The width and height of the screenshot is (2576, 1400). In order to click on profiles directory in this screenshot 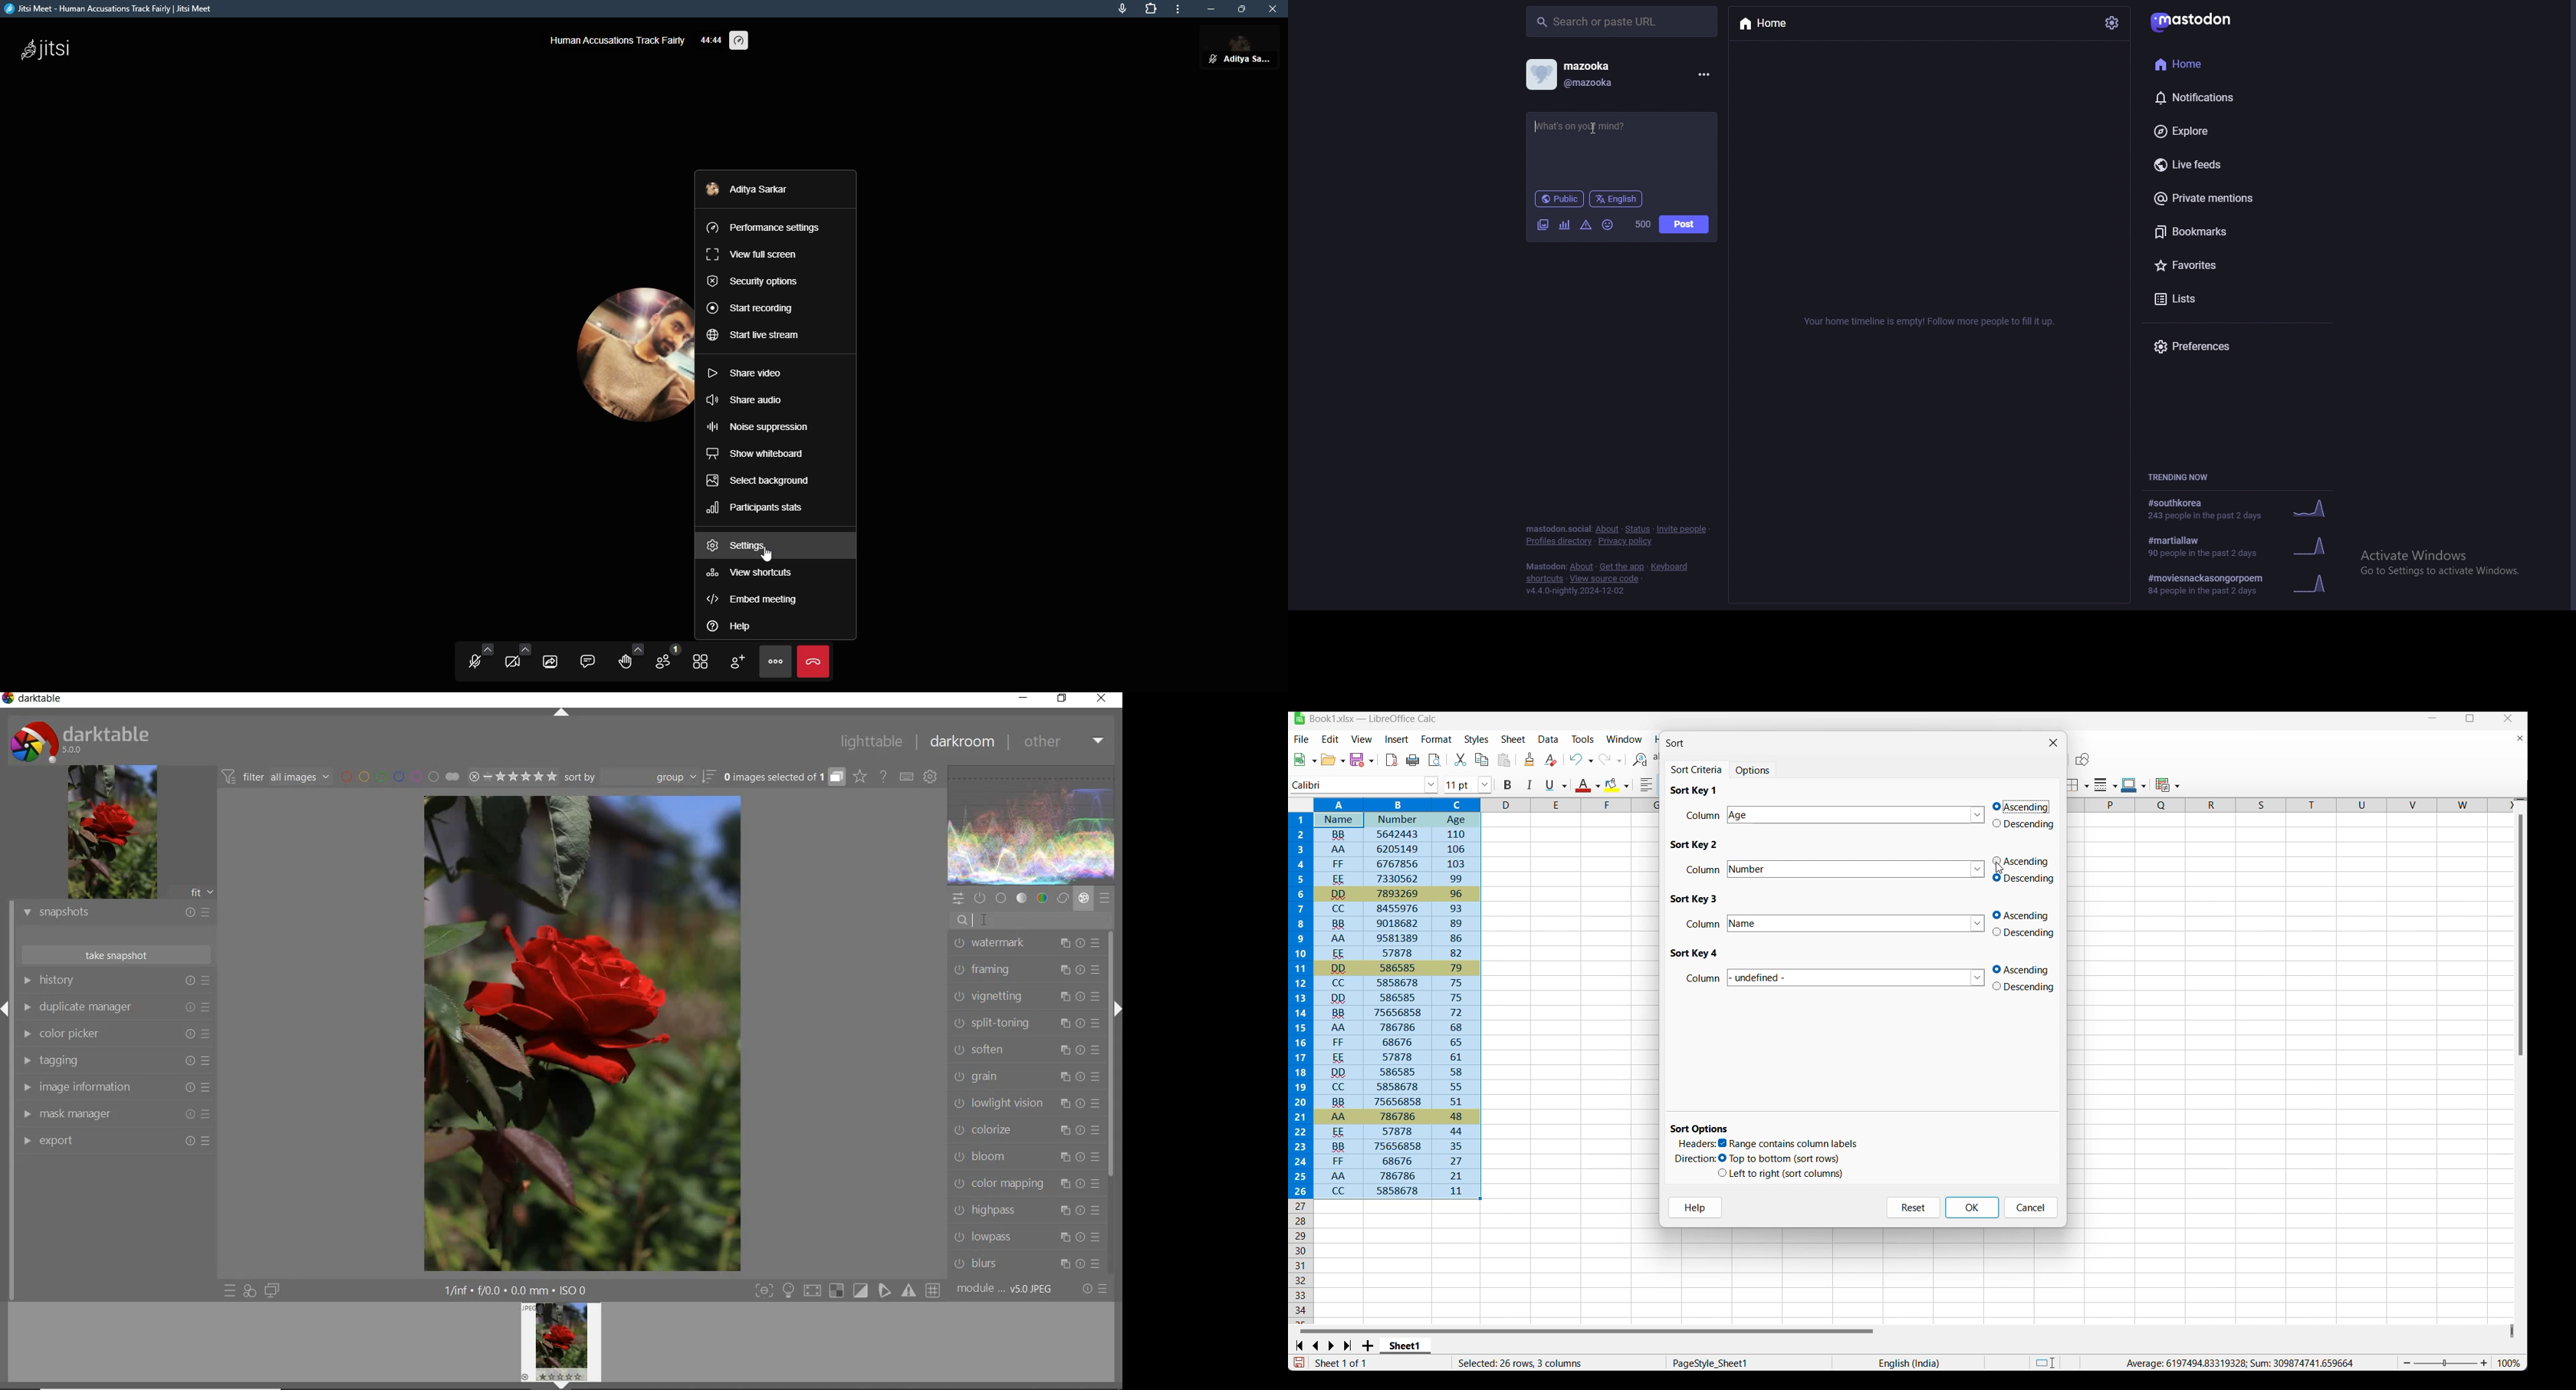, I will do `click(1560, 541)`.